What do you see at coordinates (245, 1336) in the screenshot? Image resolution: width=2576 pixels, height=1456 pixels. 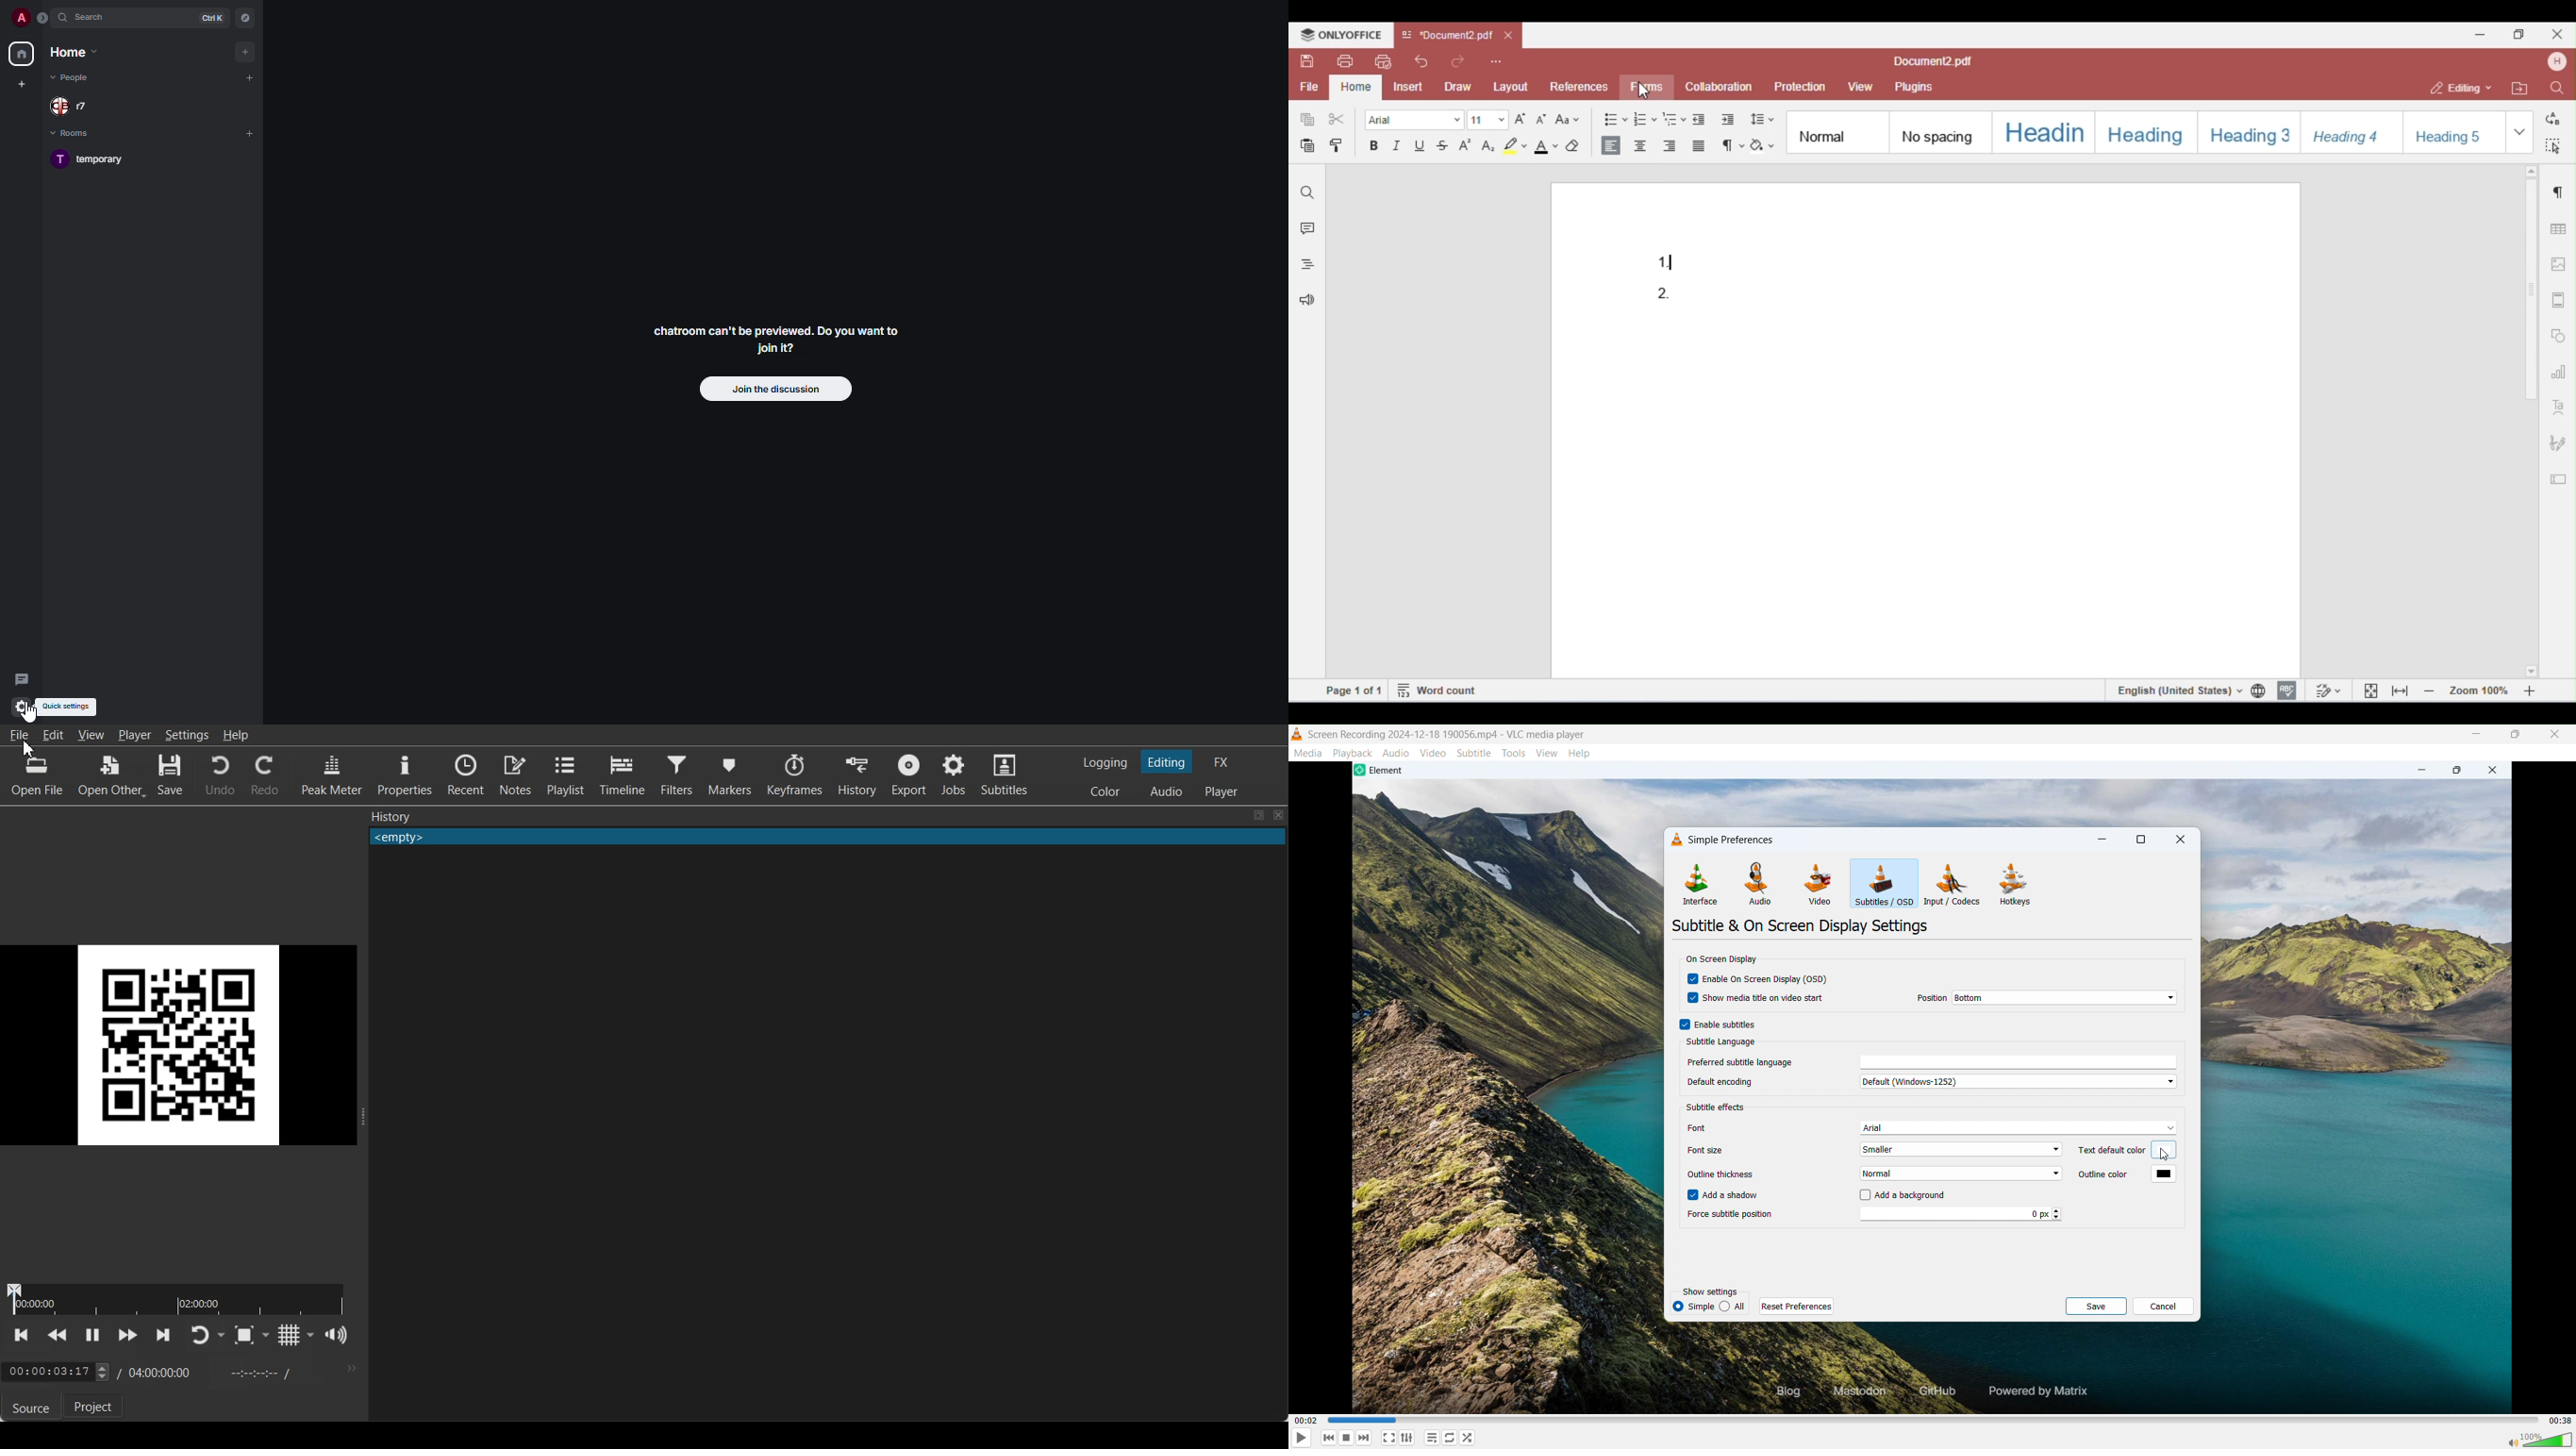 I see `Toggle Zoom` at bounding box center [245, 1336].